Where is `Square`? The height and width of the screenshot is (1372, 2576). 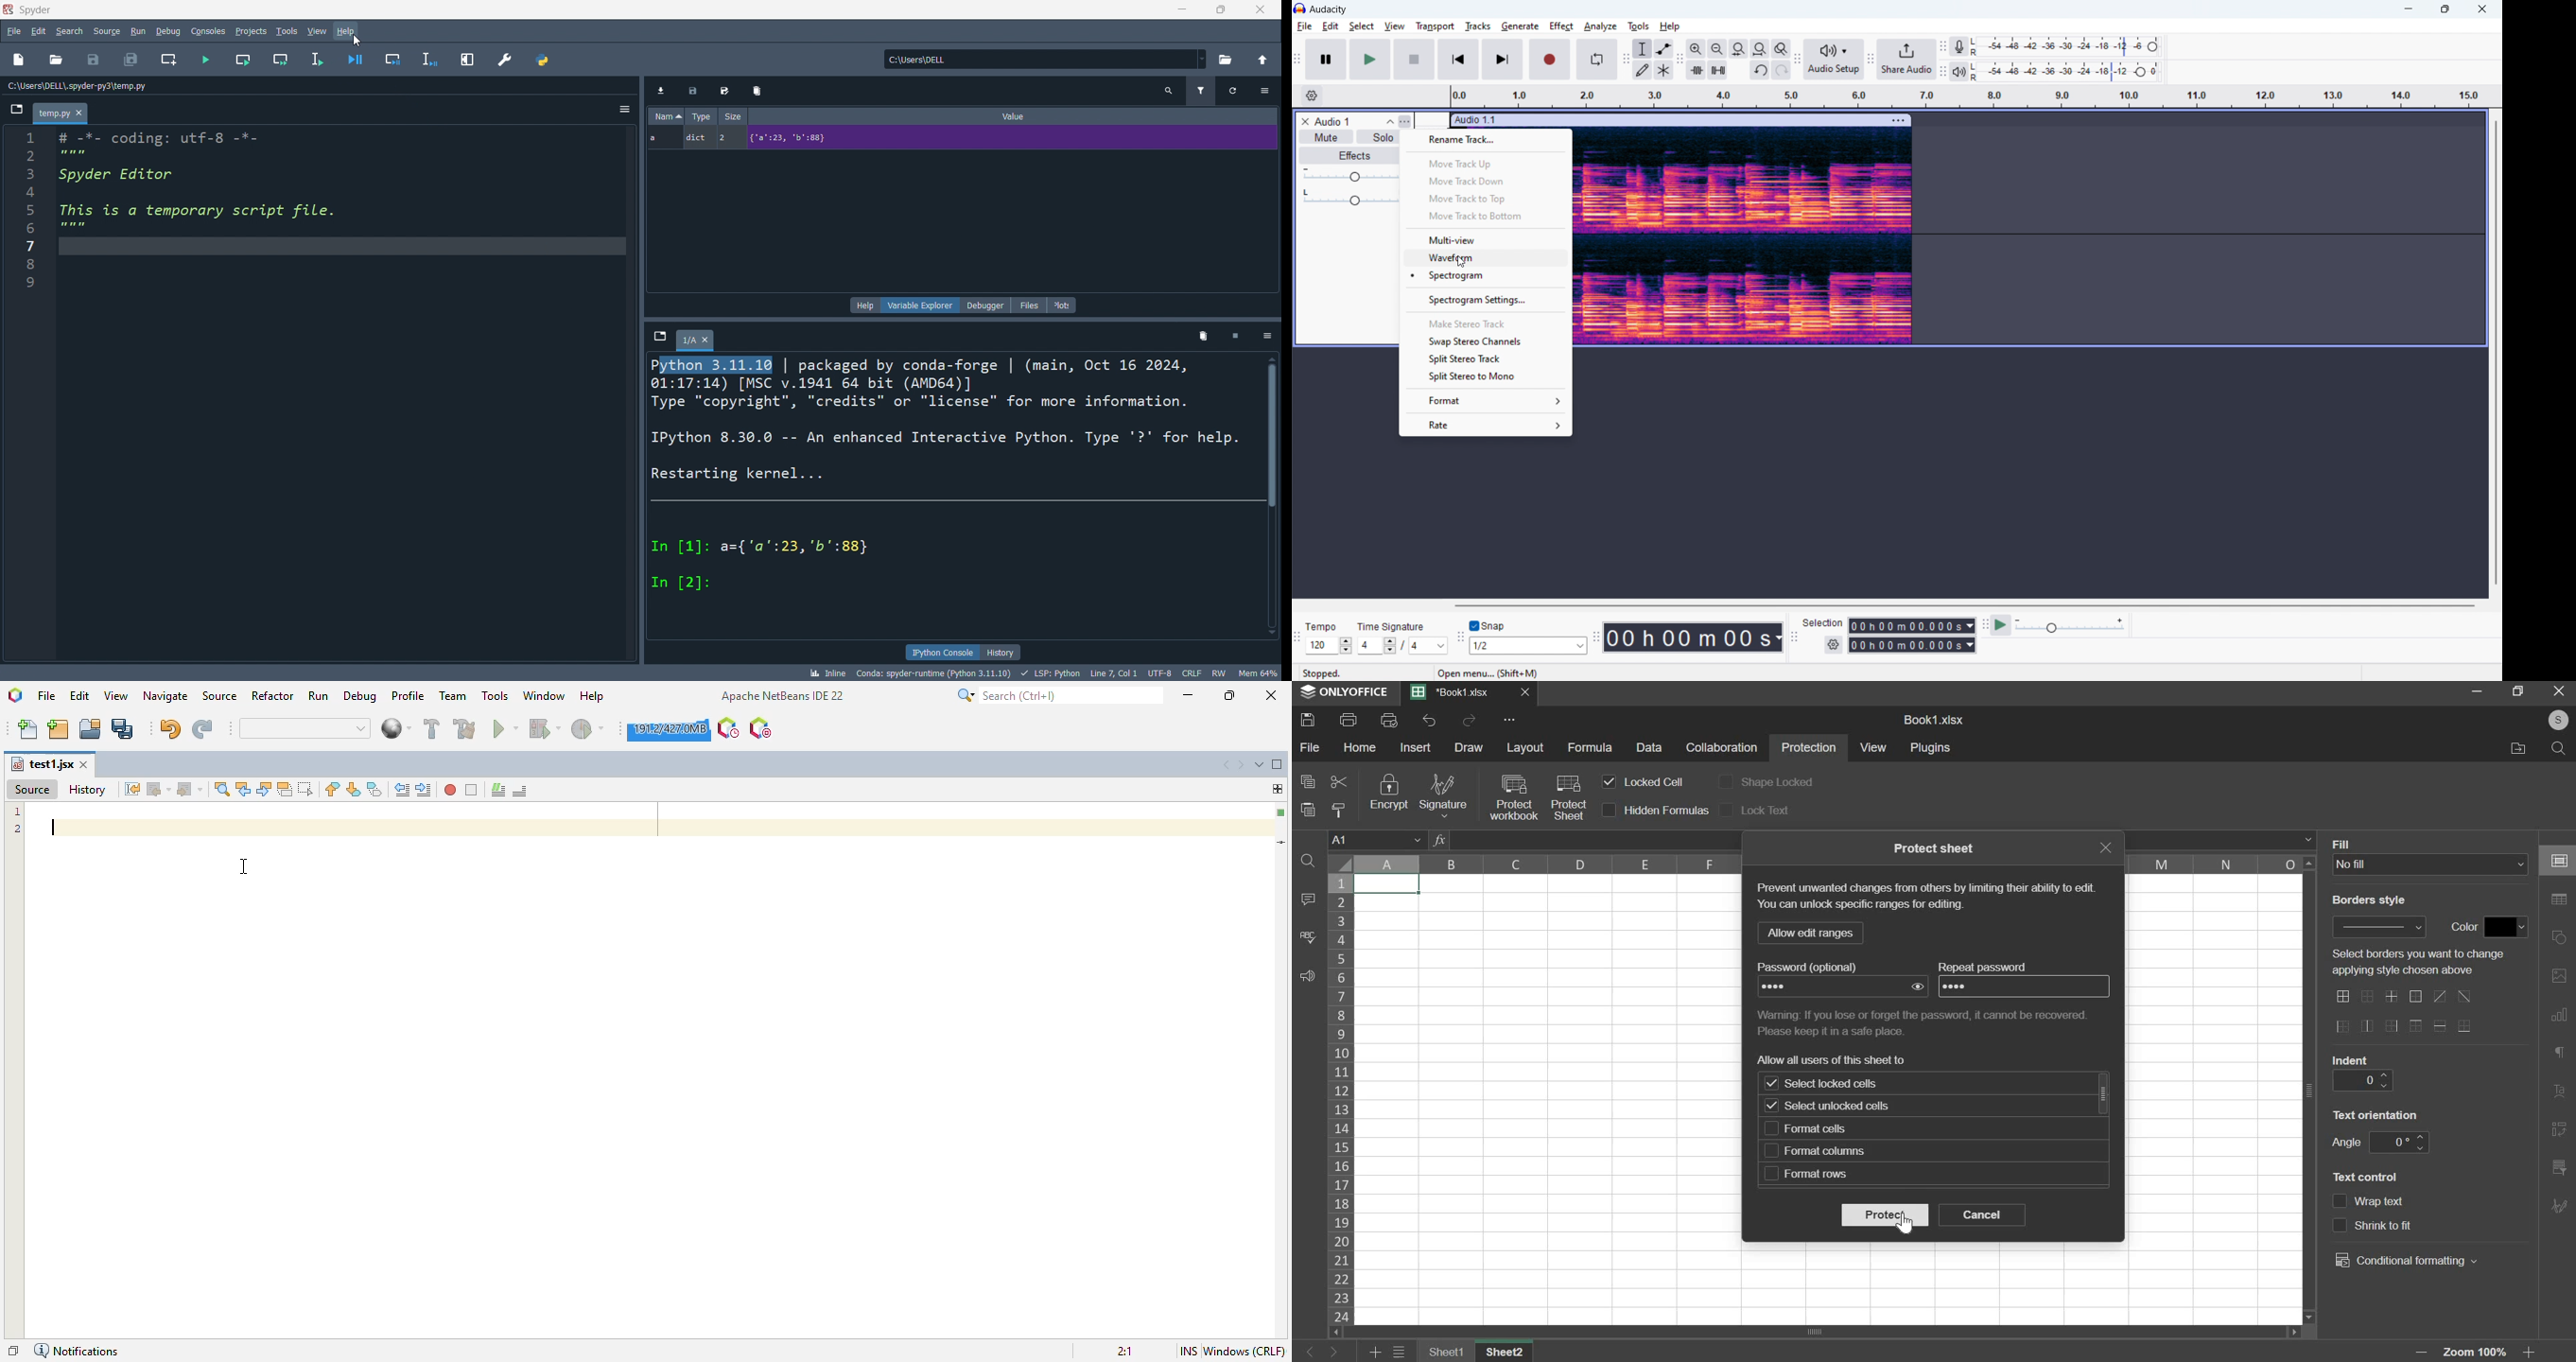
Square is located at coordinates (1236, 335).